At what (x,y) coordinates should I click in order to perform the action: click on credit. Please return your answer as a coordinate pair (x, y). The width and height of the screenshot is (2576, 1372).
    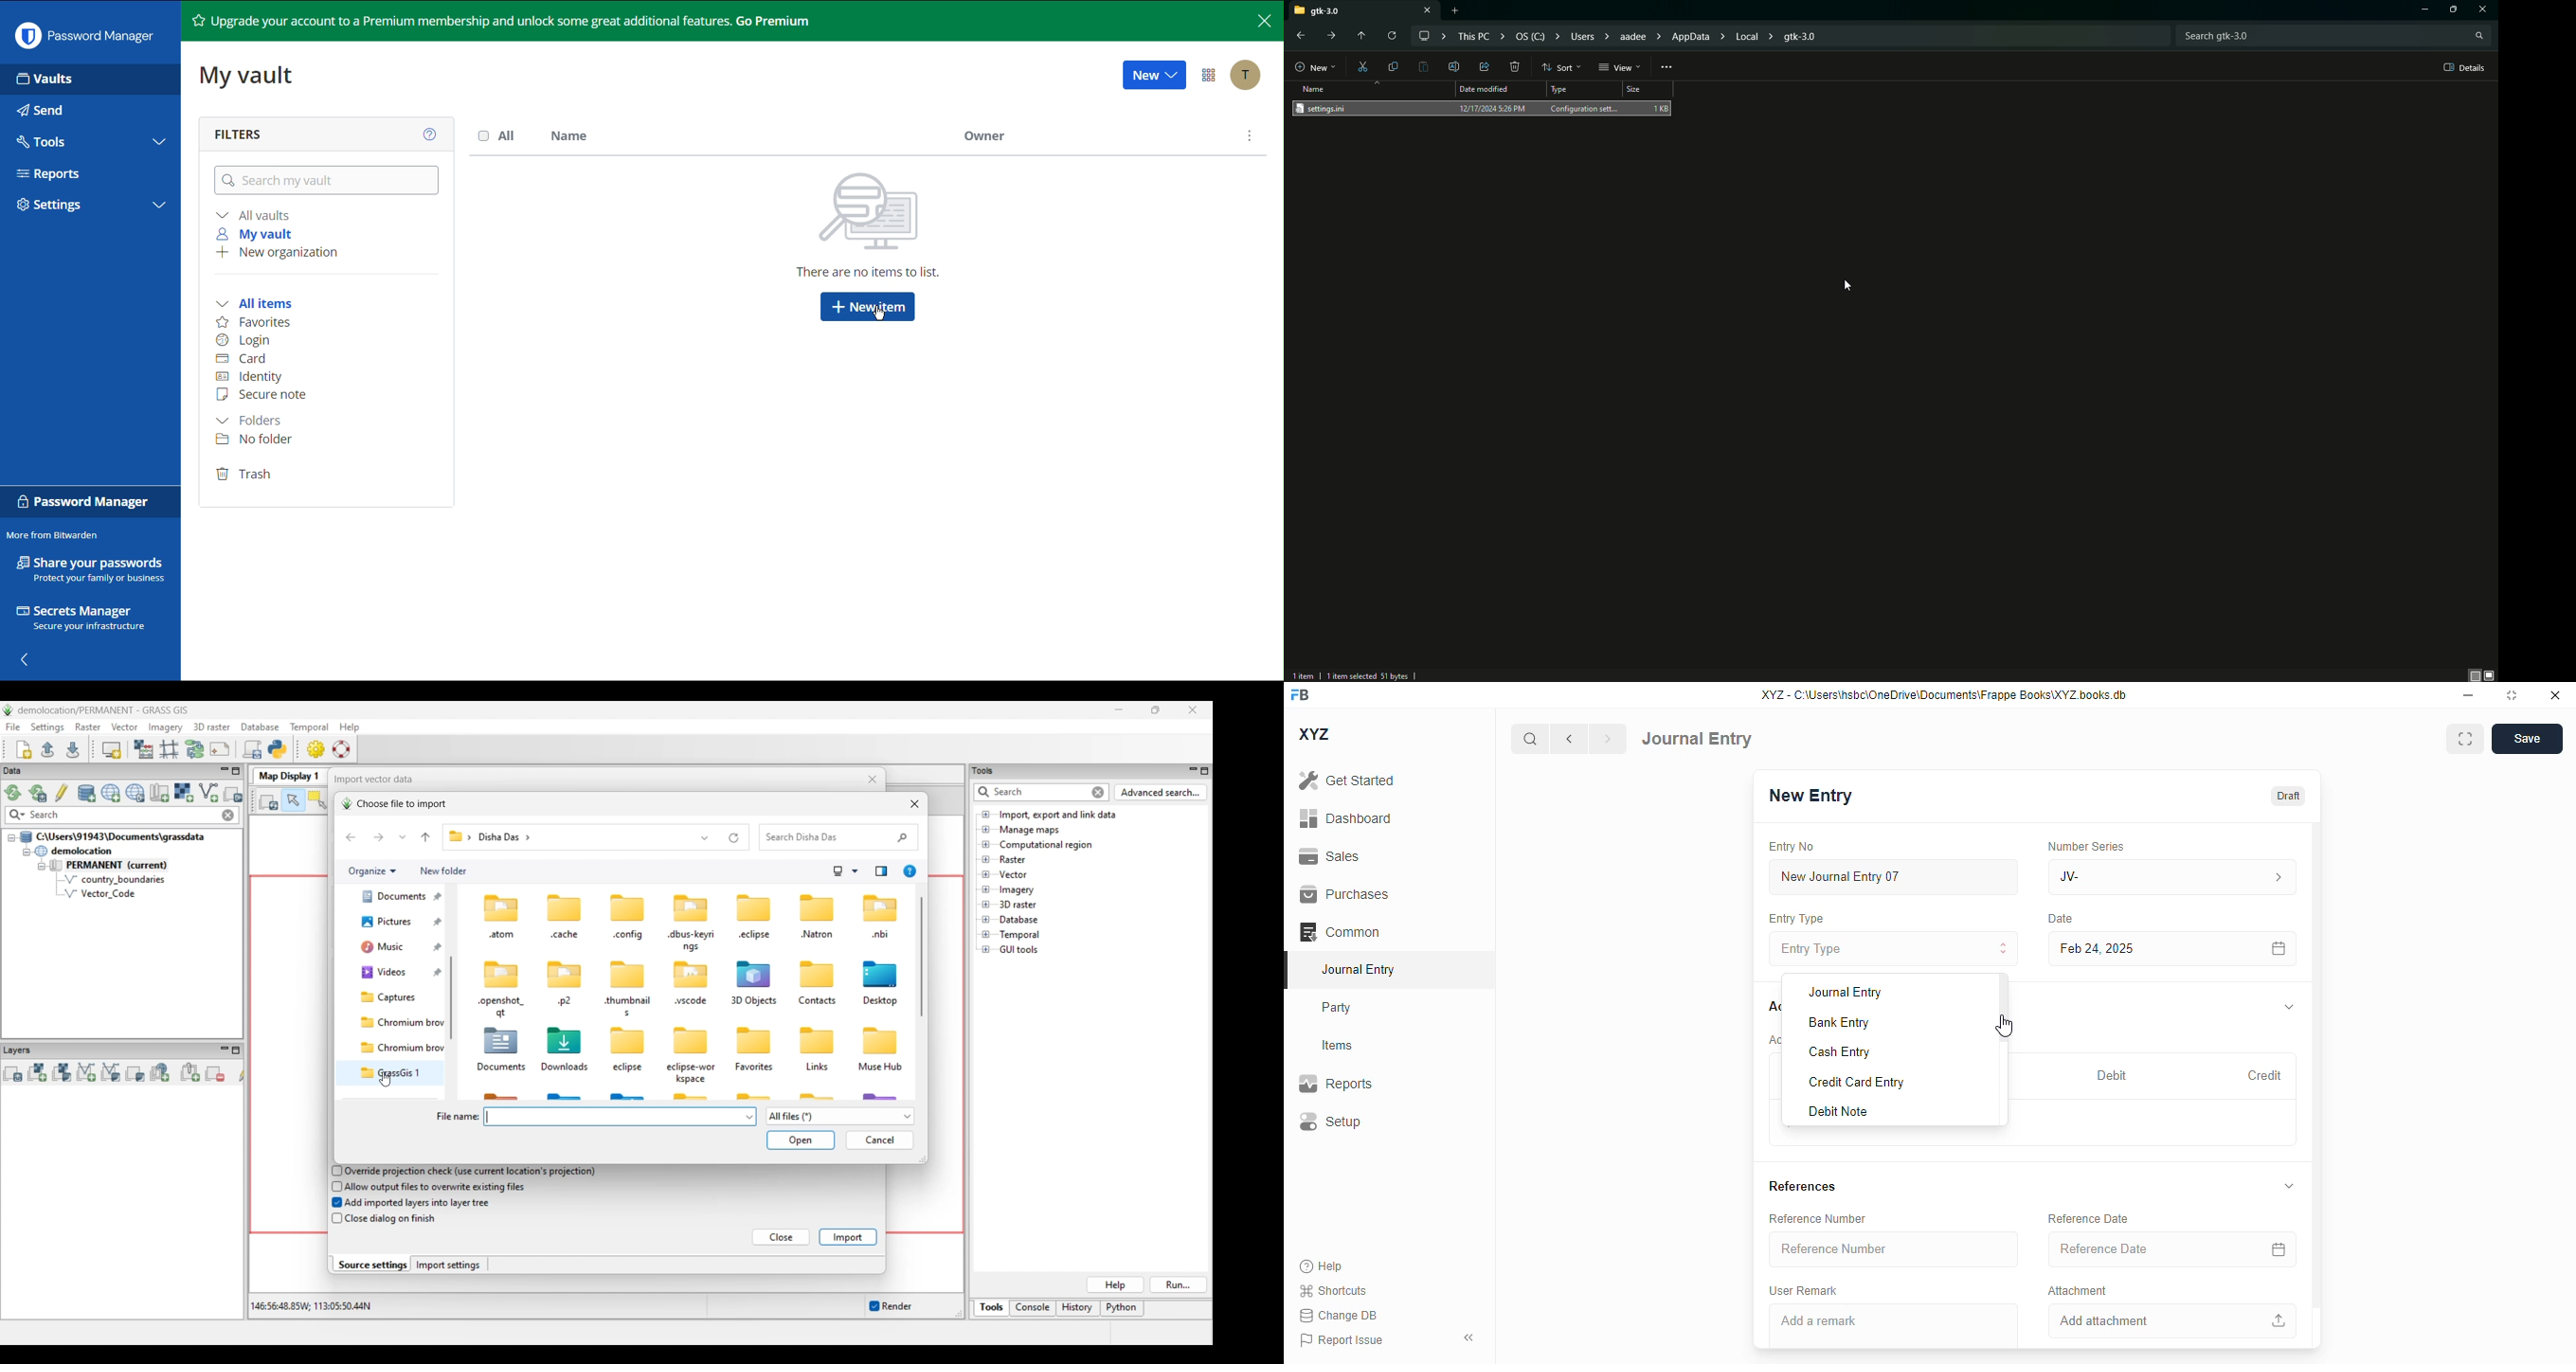
    Looking at the image, I should click on (2266, 1075).